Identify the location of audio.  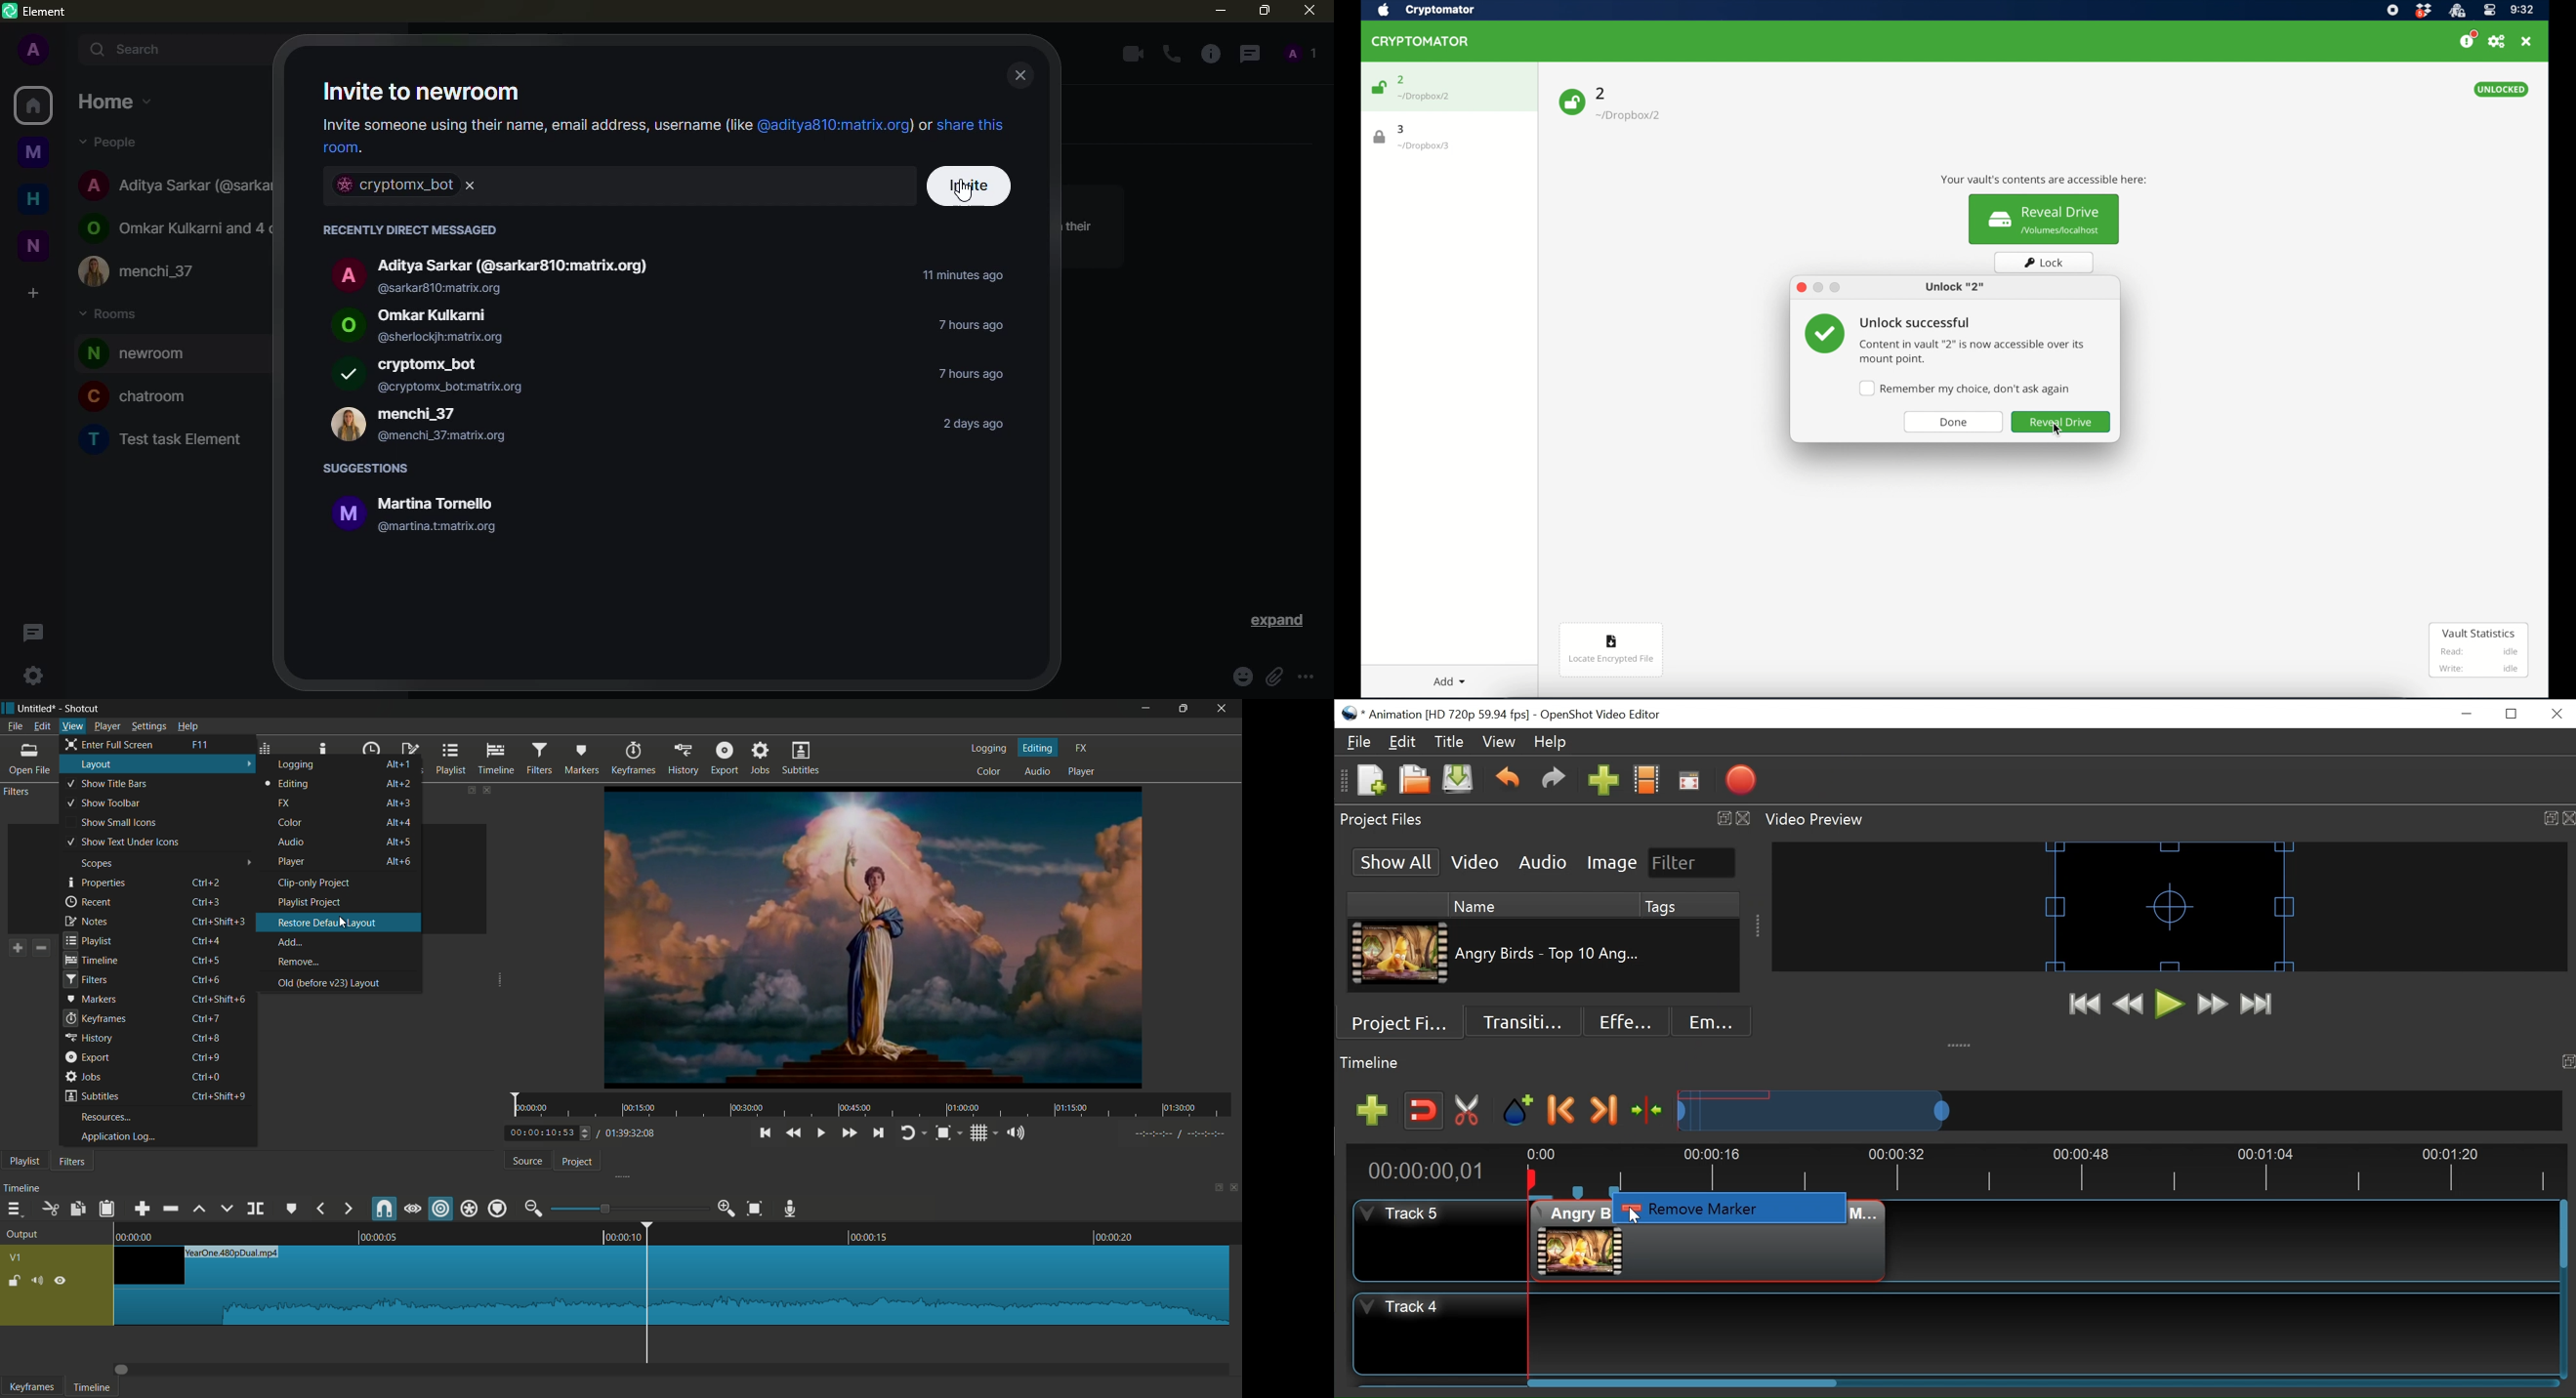
(291, 841).